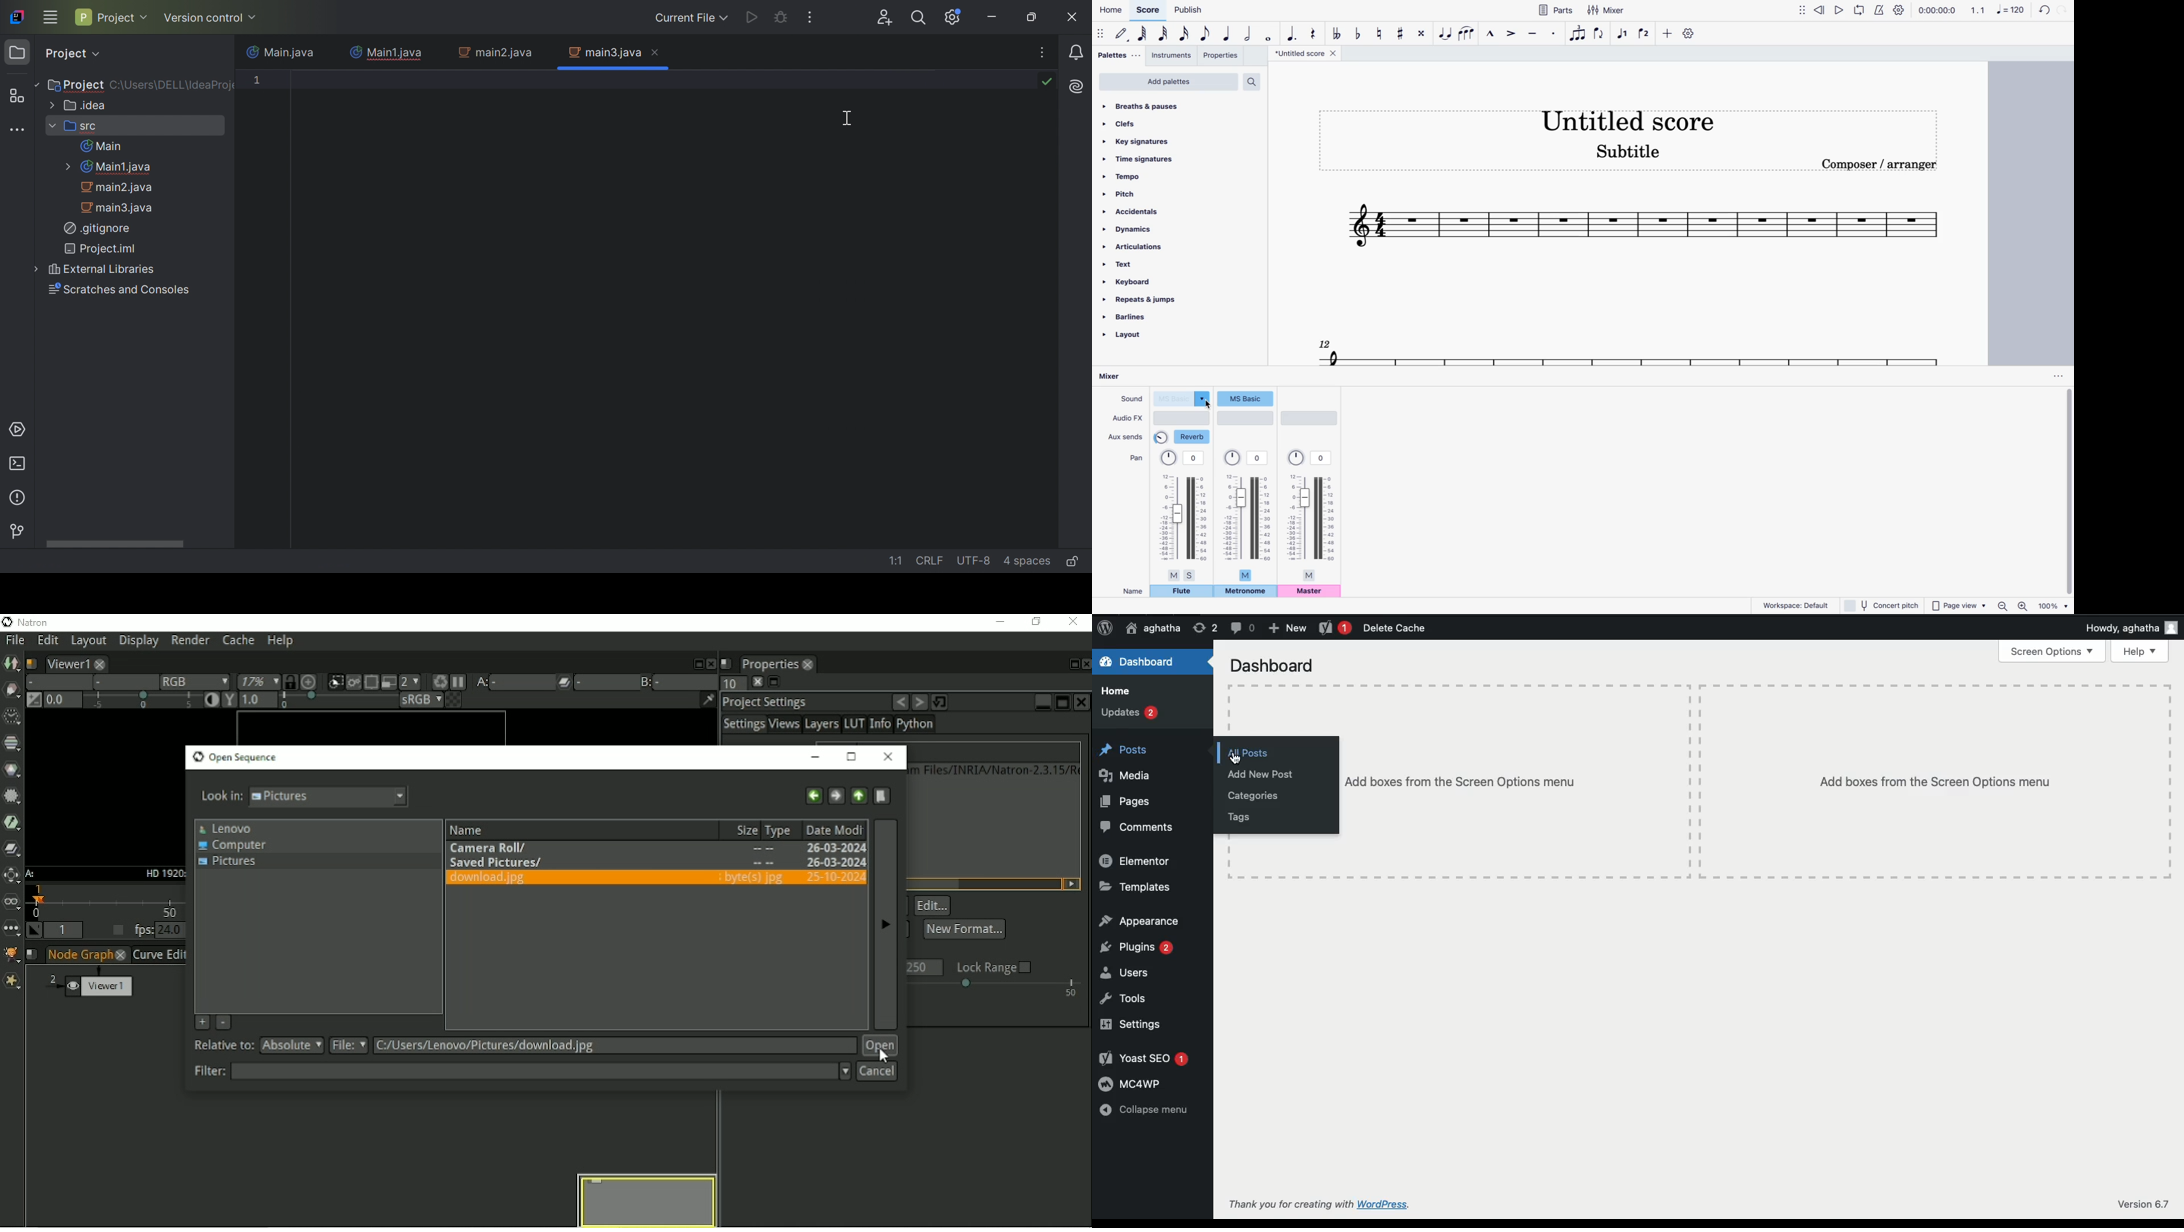 Image resolution: width=2184 pixels, height=1232 pixels. What do you see at coordinates (2069, 492) in the screenshot?
I see `vertical scrollbar` at bounding box center [2069, 492].